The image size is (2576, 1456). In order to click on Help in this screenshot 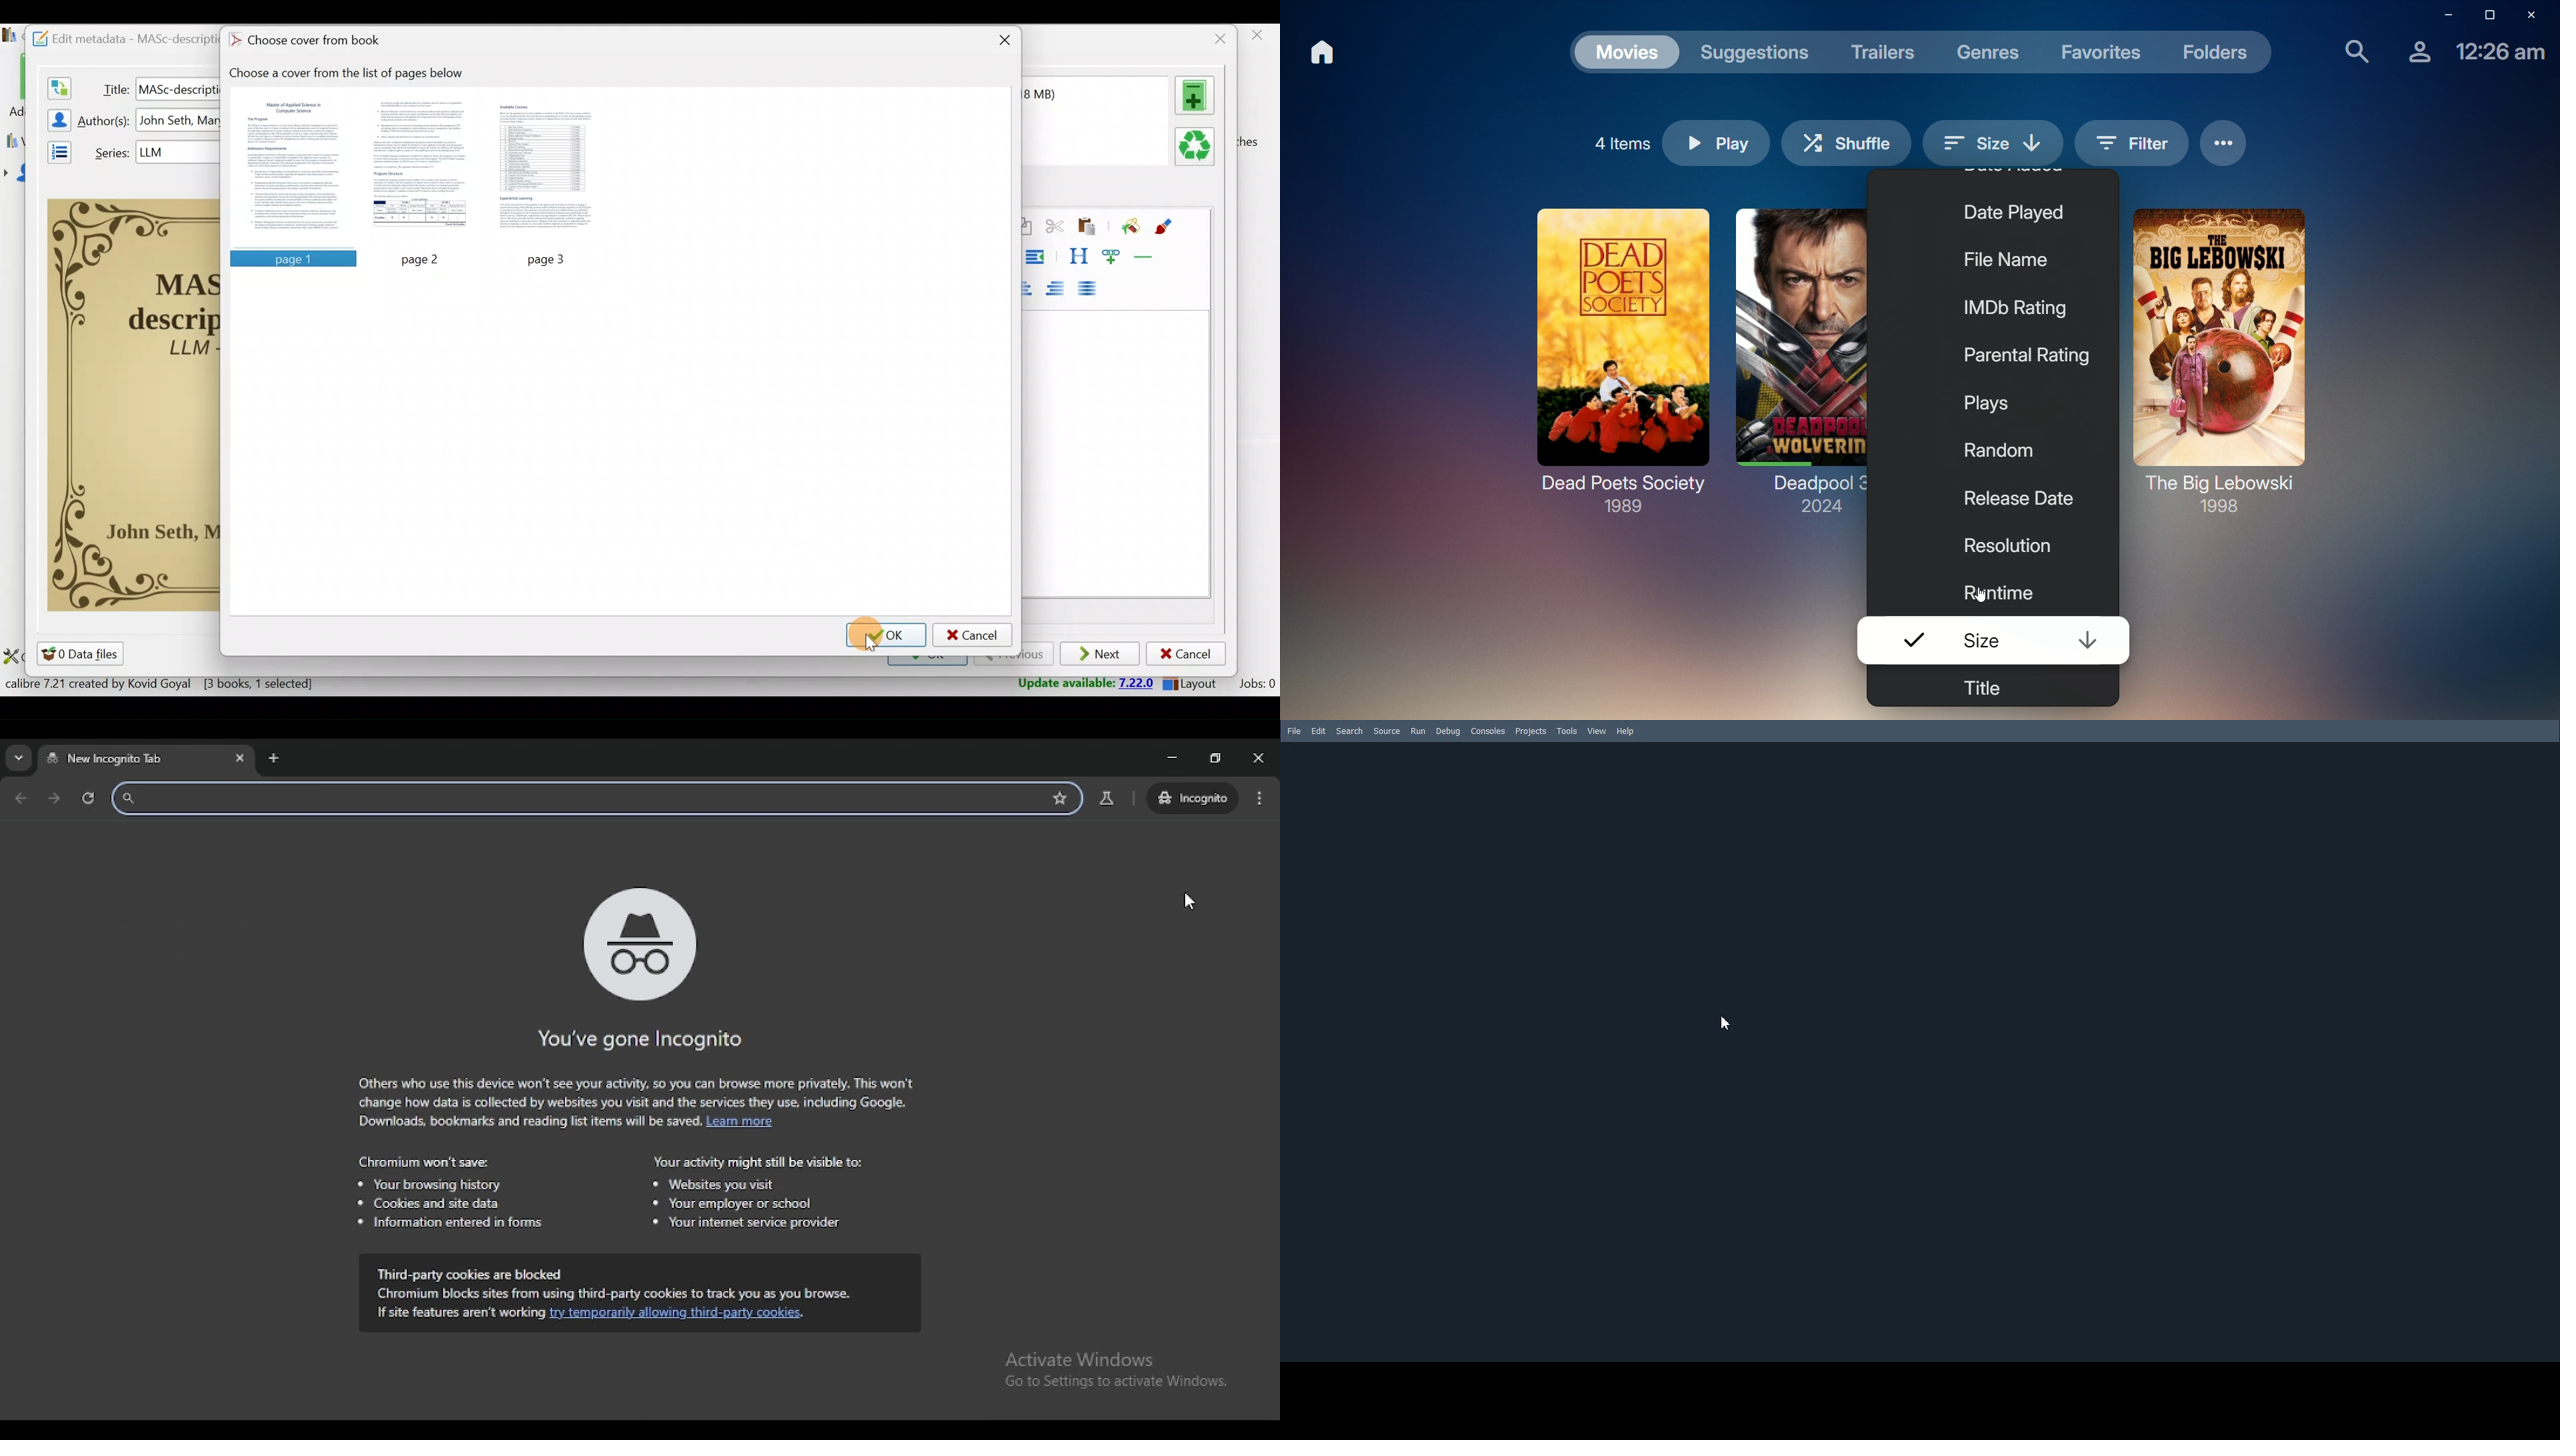, I will do `click(1626, 732)`.